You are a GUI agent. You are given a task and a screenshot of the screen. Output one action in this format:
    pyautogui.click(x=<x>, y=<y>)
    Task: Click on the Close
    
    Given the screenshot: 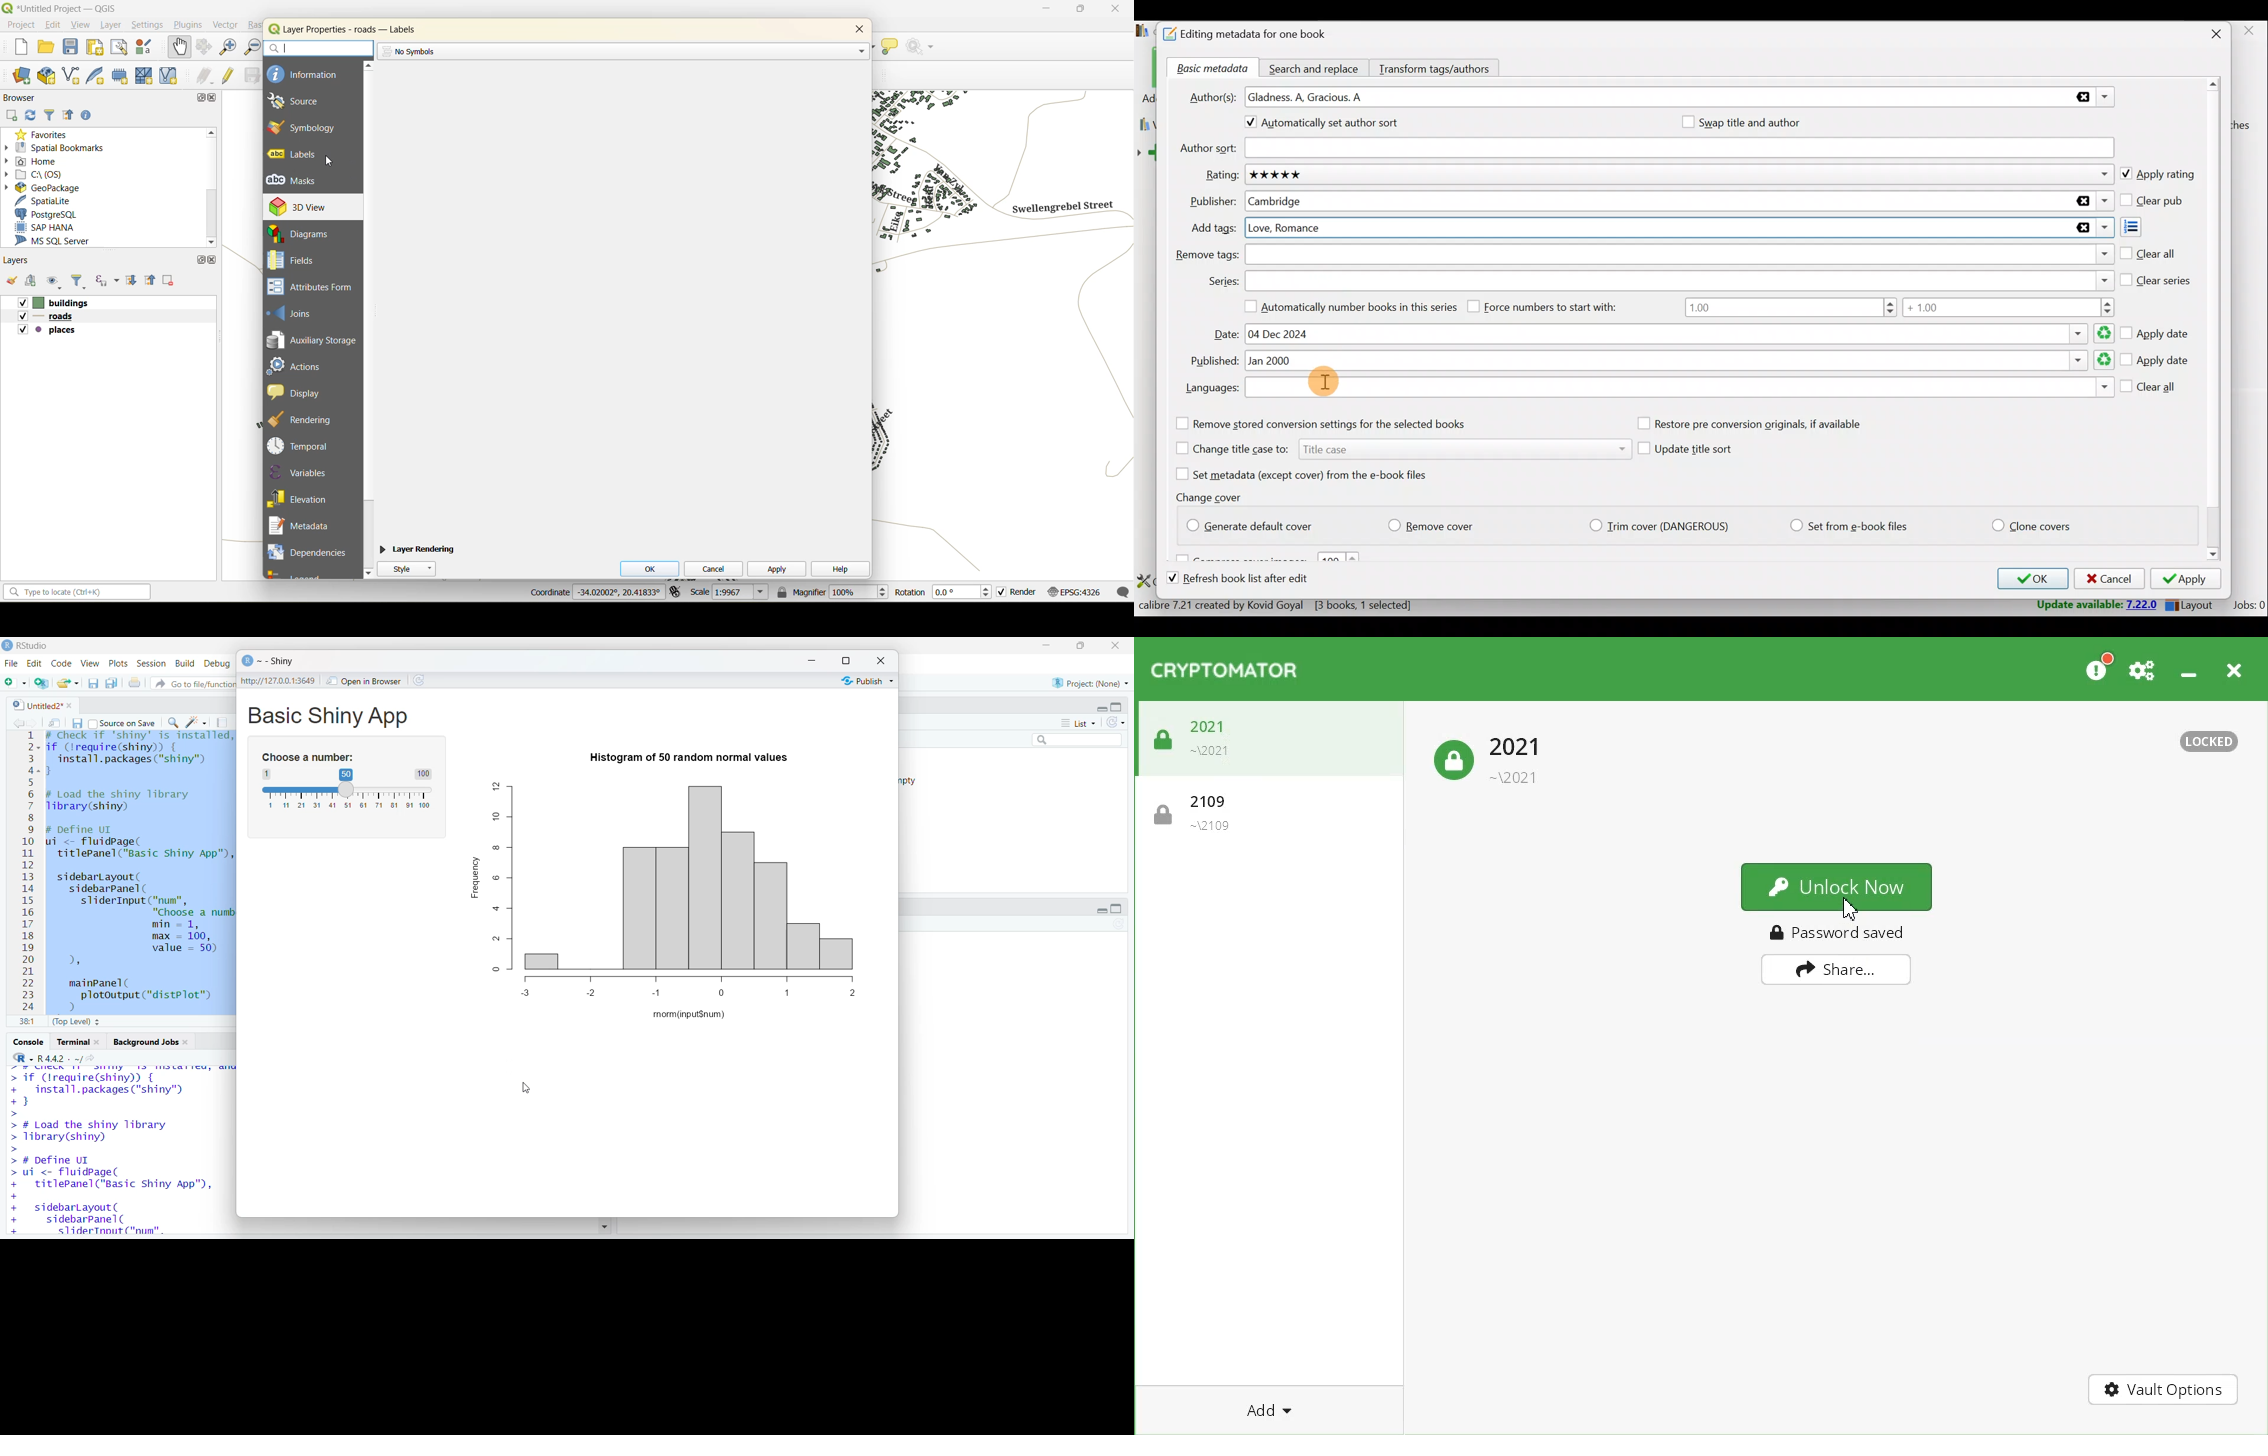 What is the action you would take?
    pyautogui.click(x=2233, y=670)
    